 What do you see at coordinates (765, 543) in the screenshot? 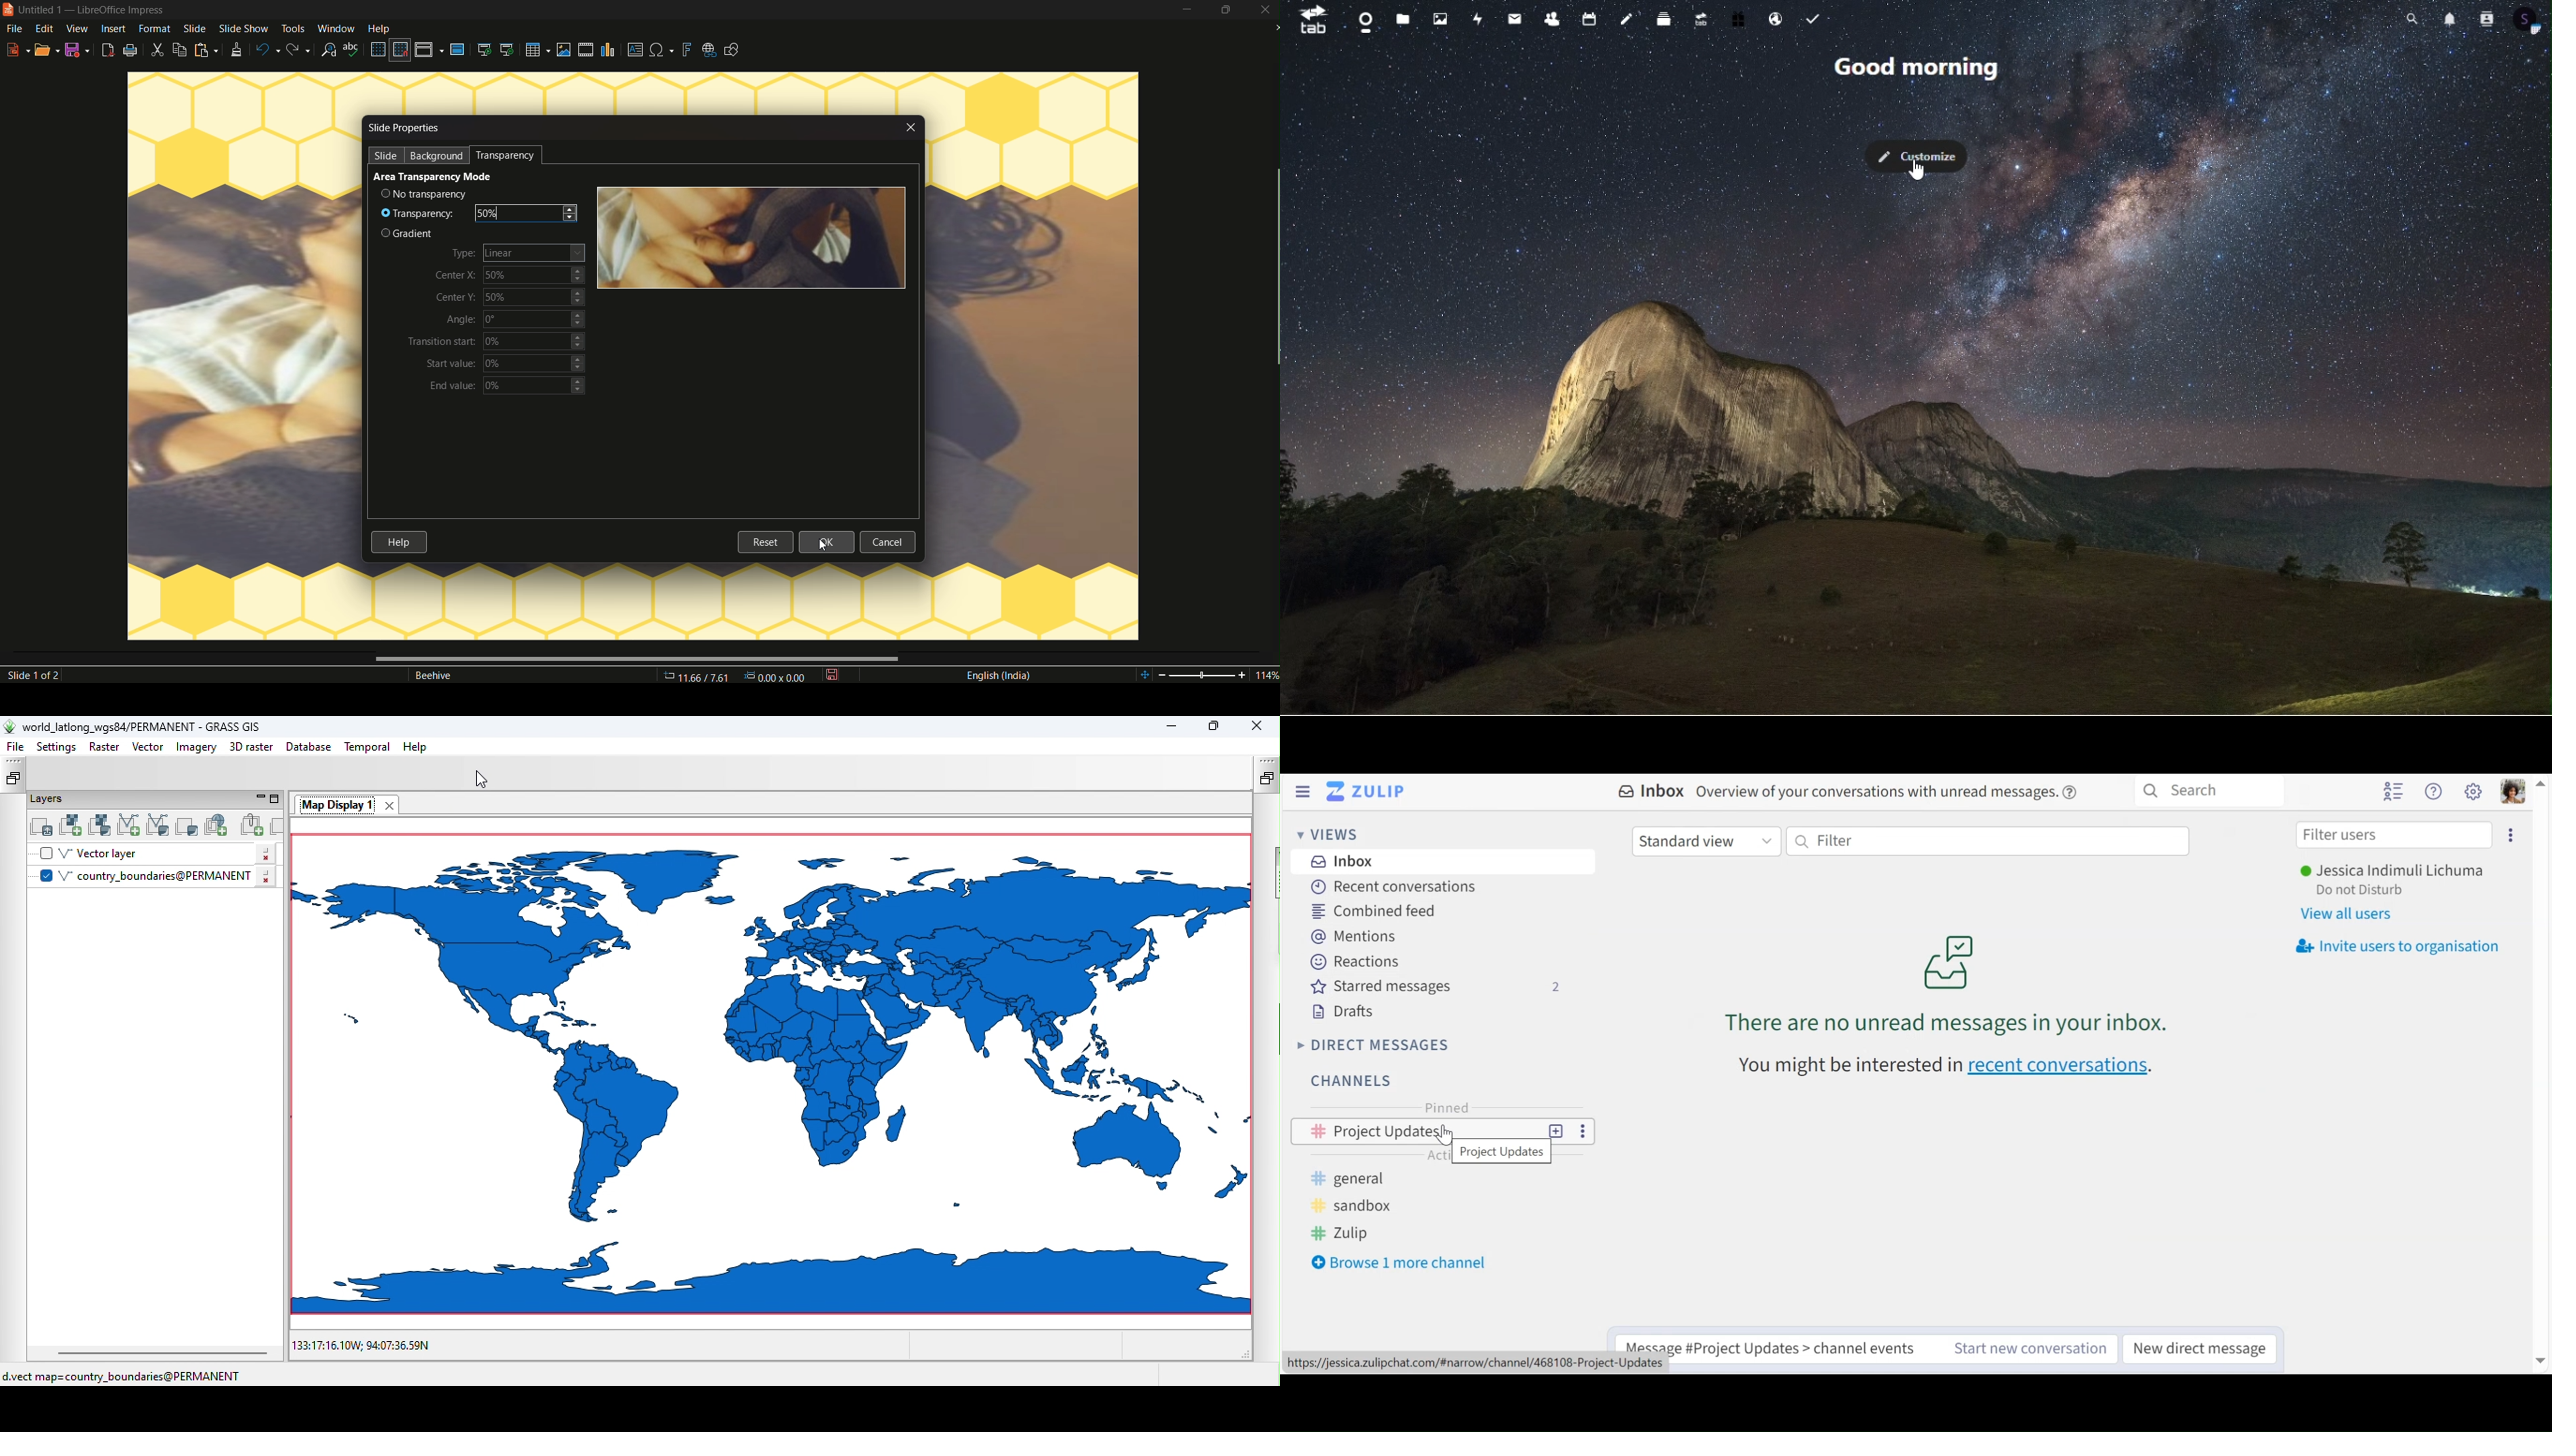
I see `reset` at bounding box center [765, 543].